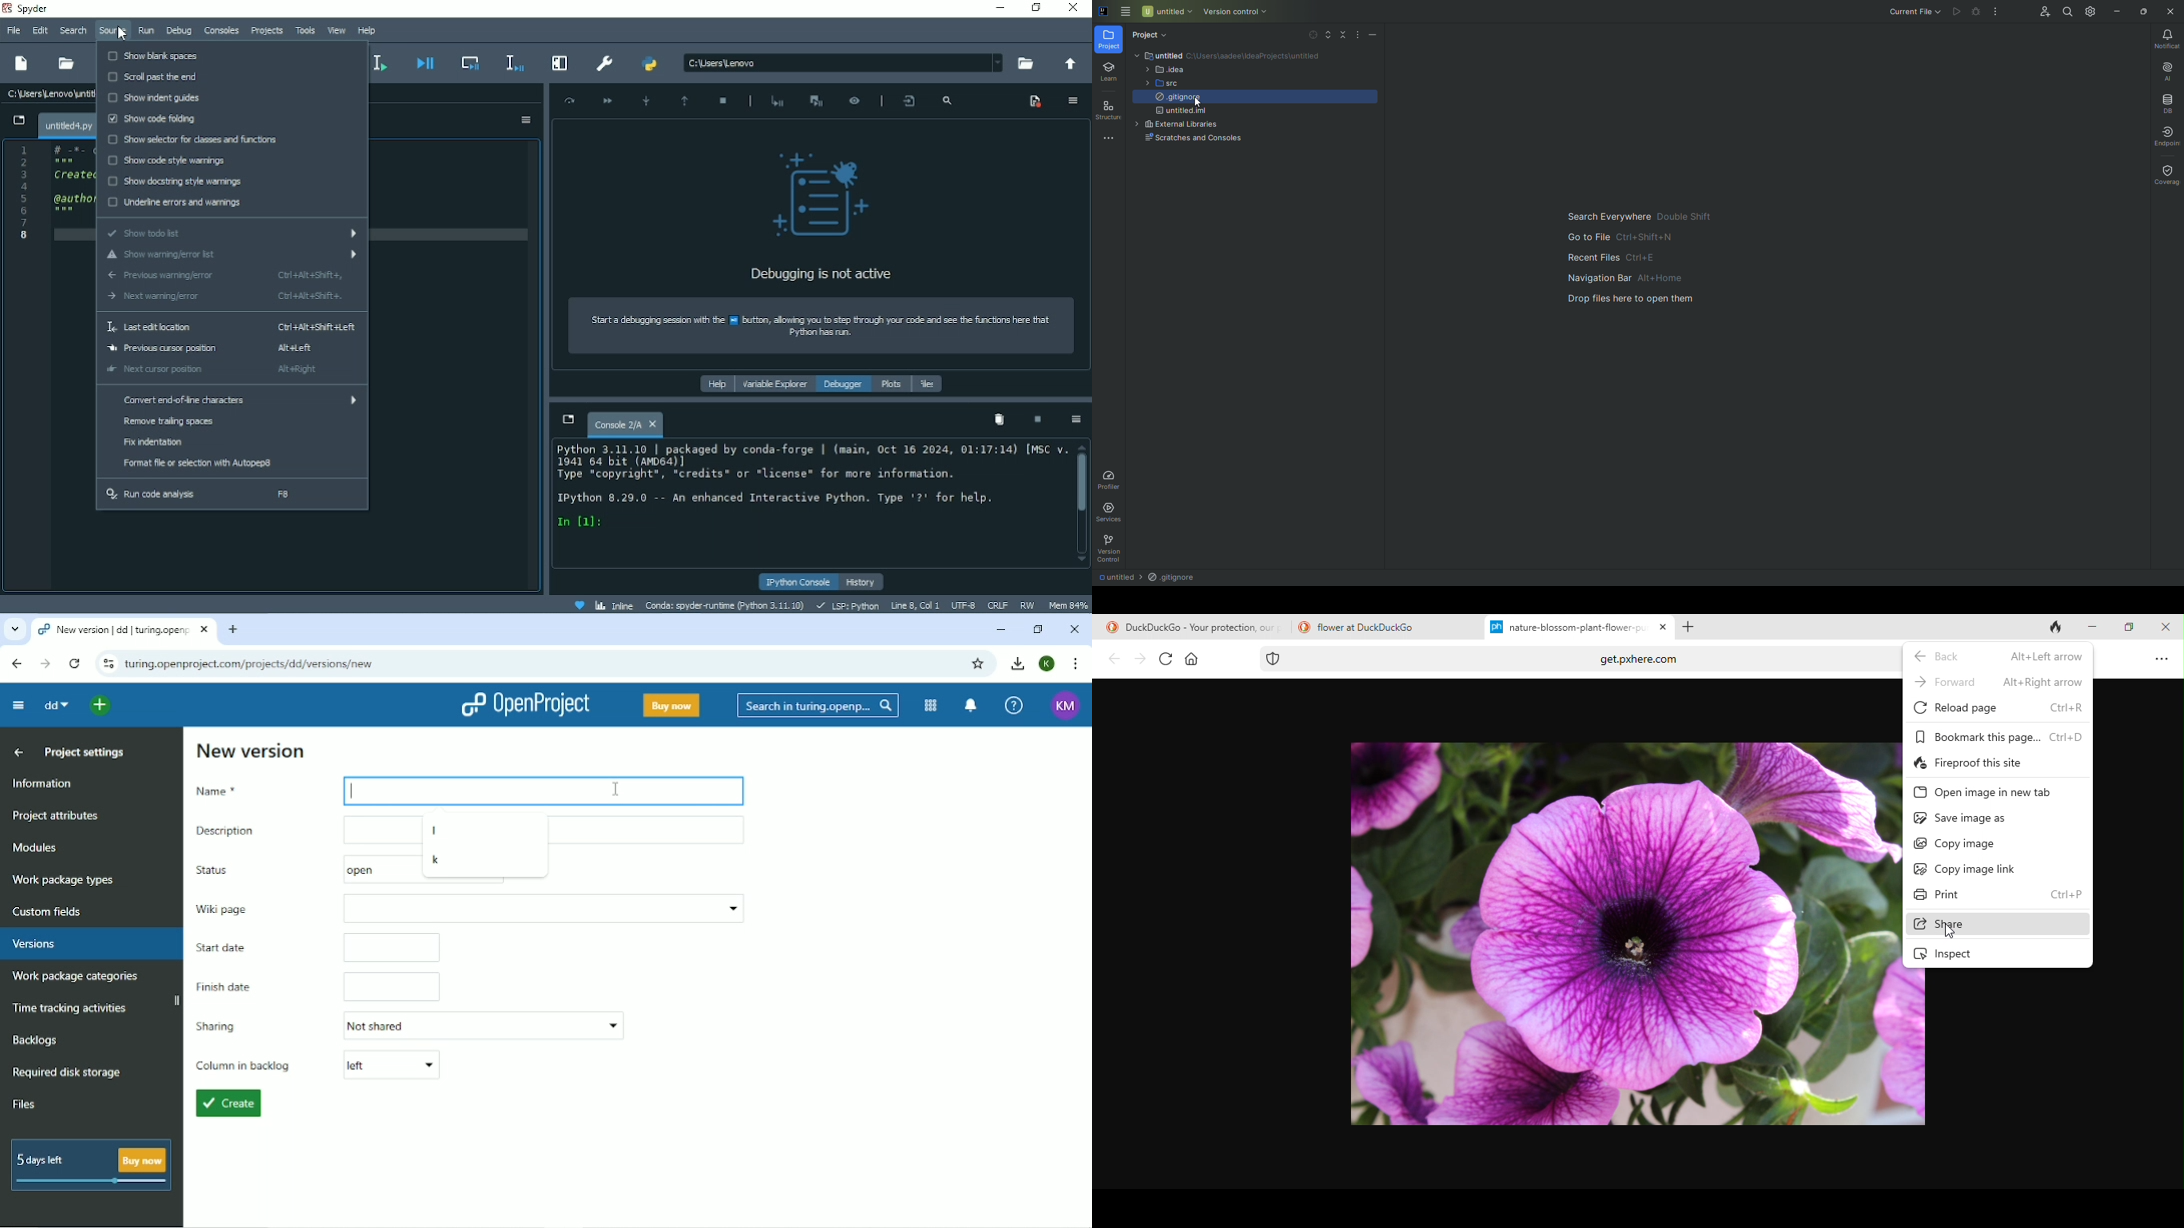 This screenshot has width=2184, height=1232. I want to click on Last edit location, so click(230, 326).